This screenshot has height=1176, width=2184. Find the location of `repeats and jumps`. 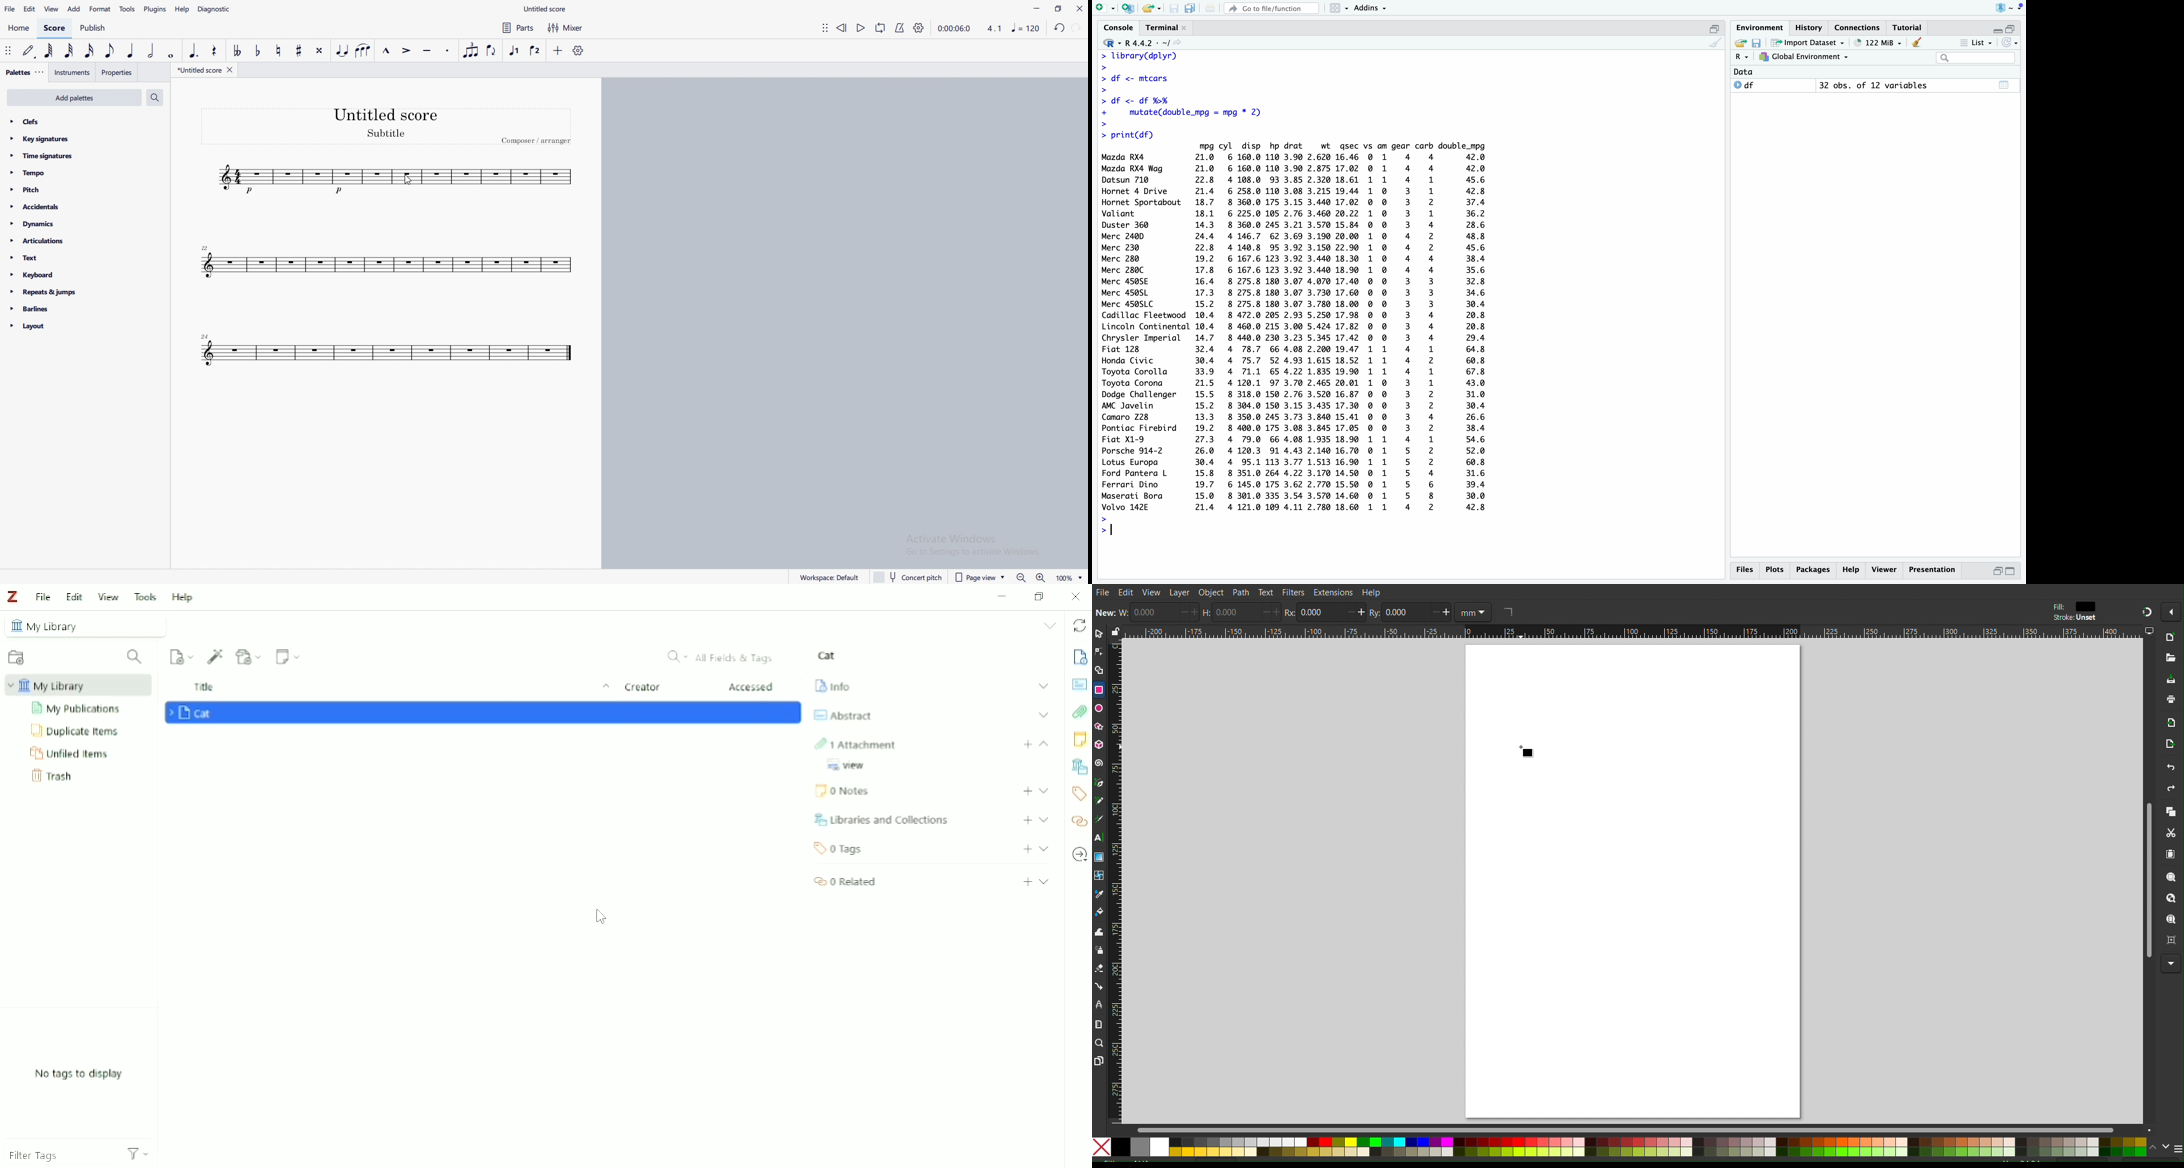

repeats and jumps is located at coordinates (71, 292).